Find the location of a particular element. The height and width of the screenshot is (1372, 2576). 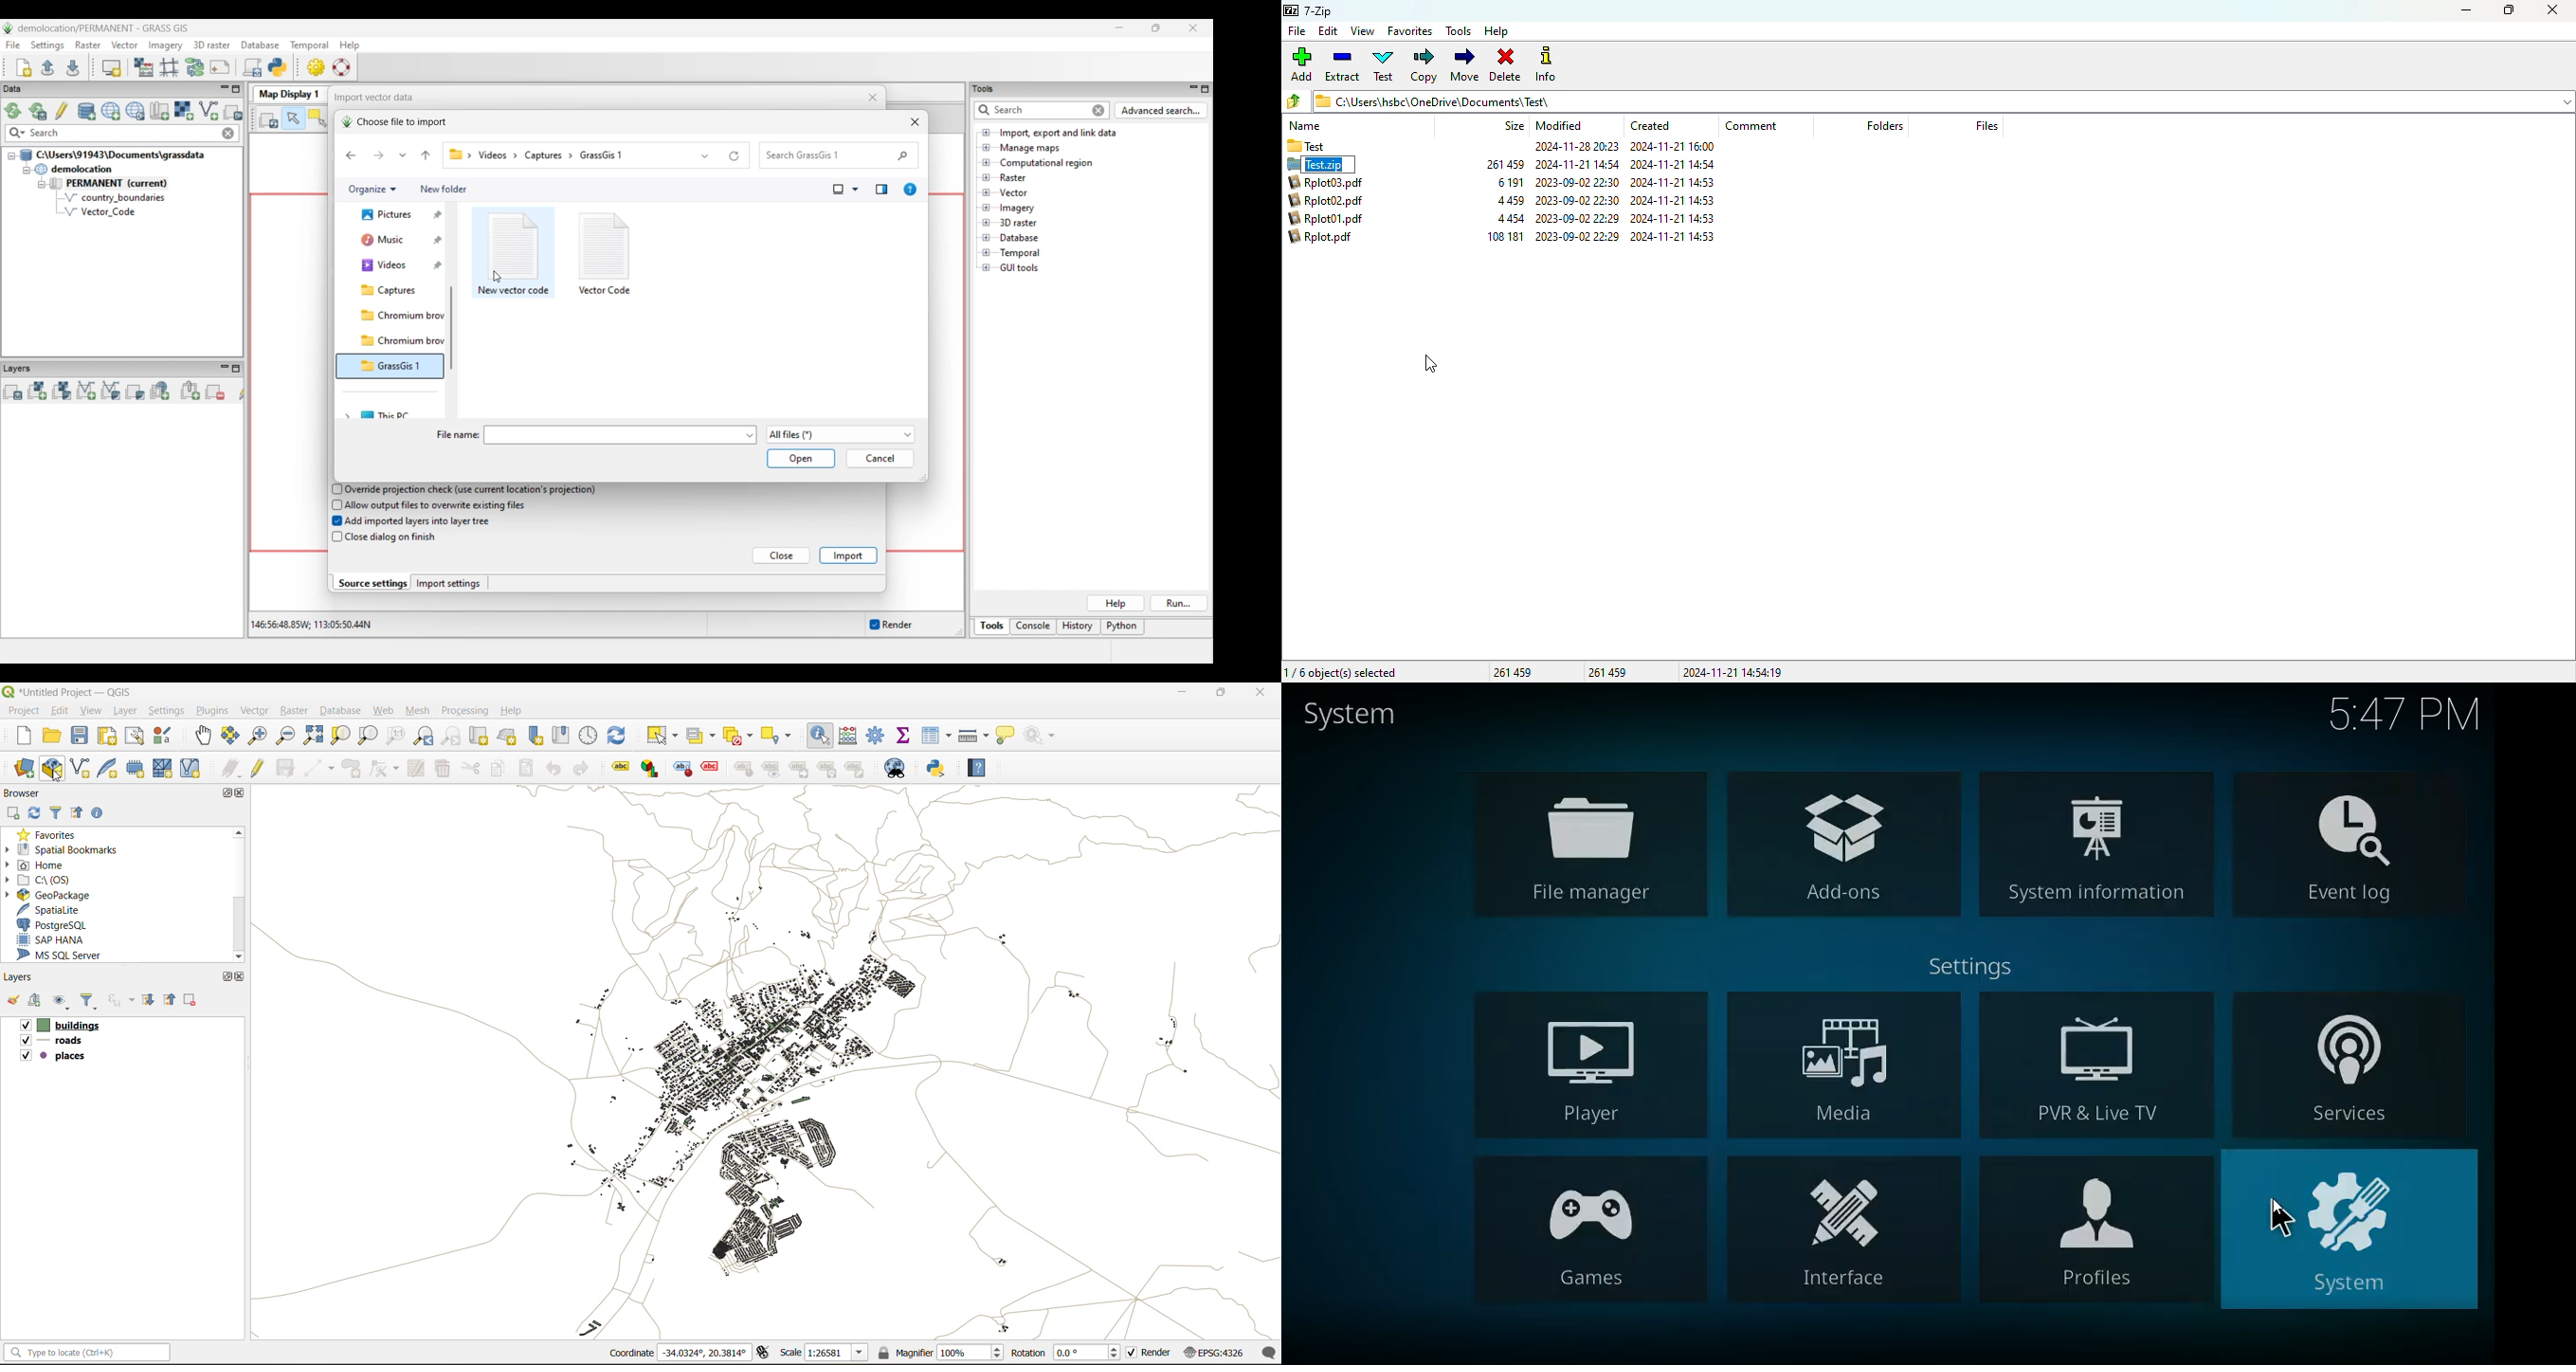

add-ons is located at coordinates (1846, 847).